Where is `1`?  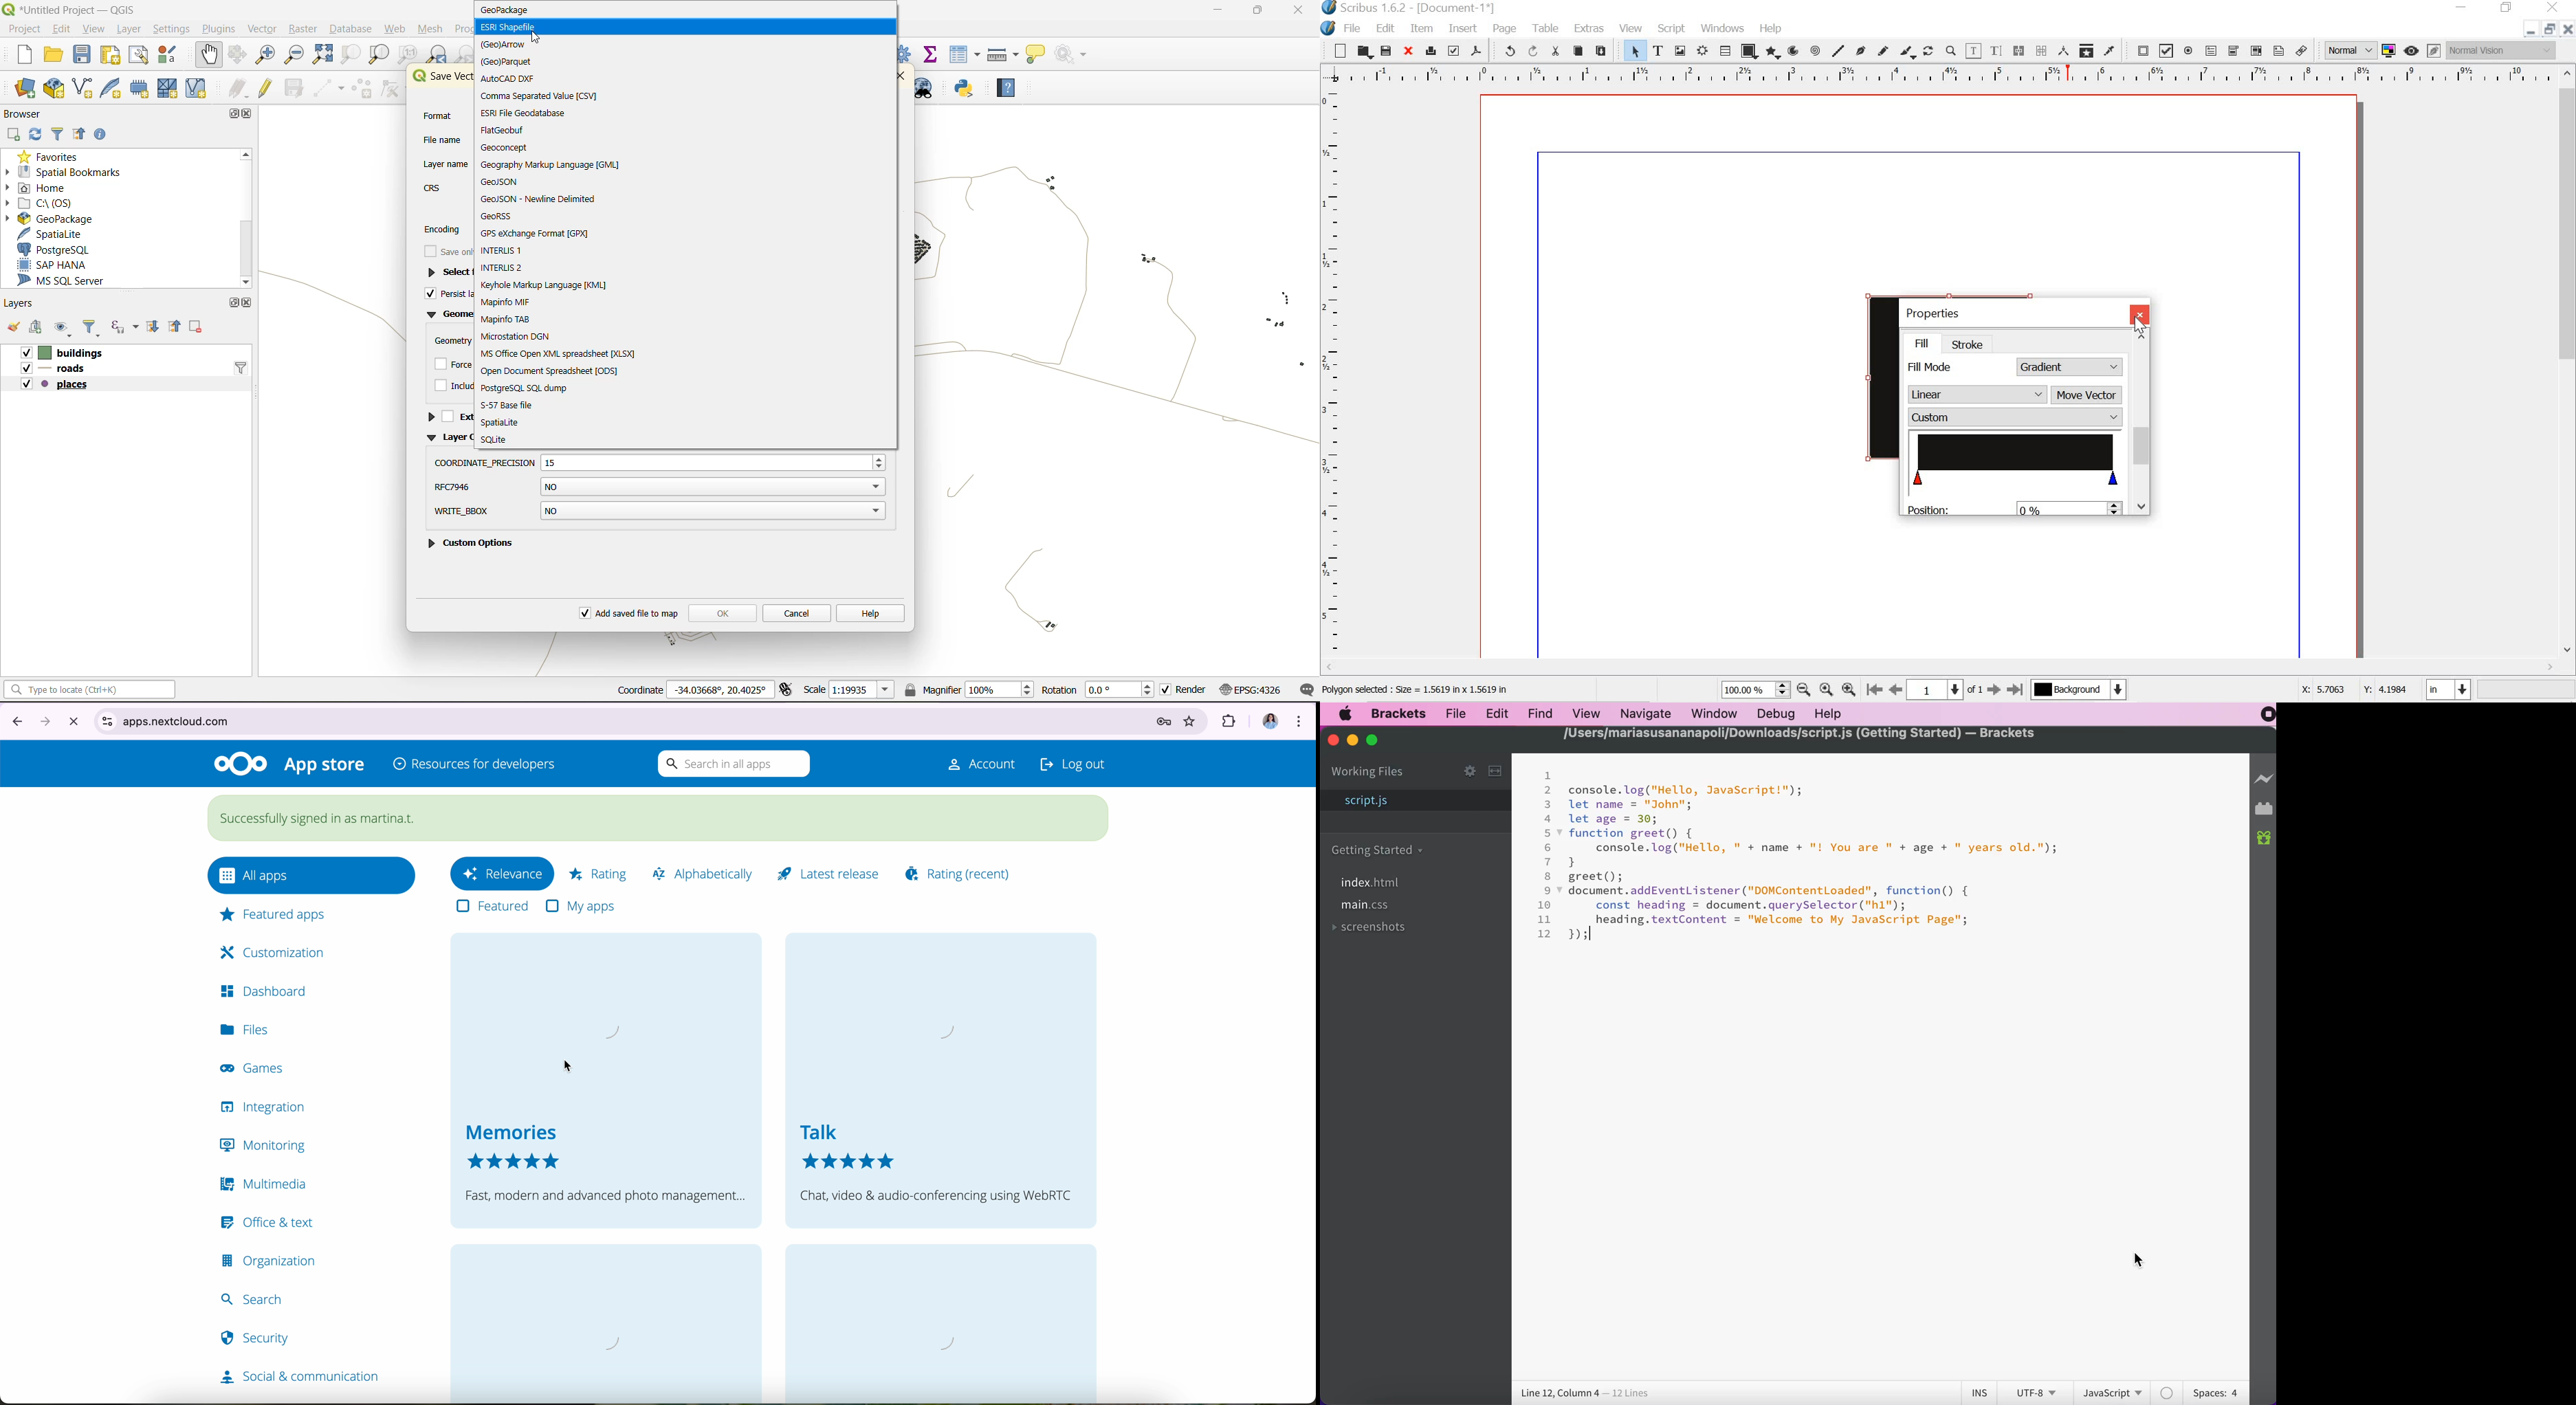 1 is located at coordinates (1547, 775).